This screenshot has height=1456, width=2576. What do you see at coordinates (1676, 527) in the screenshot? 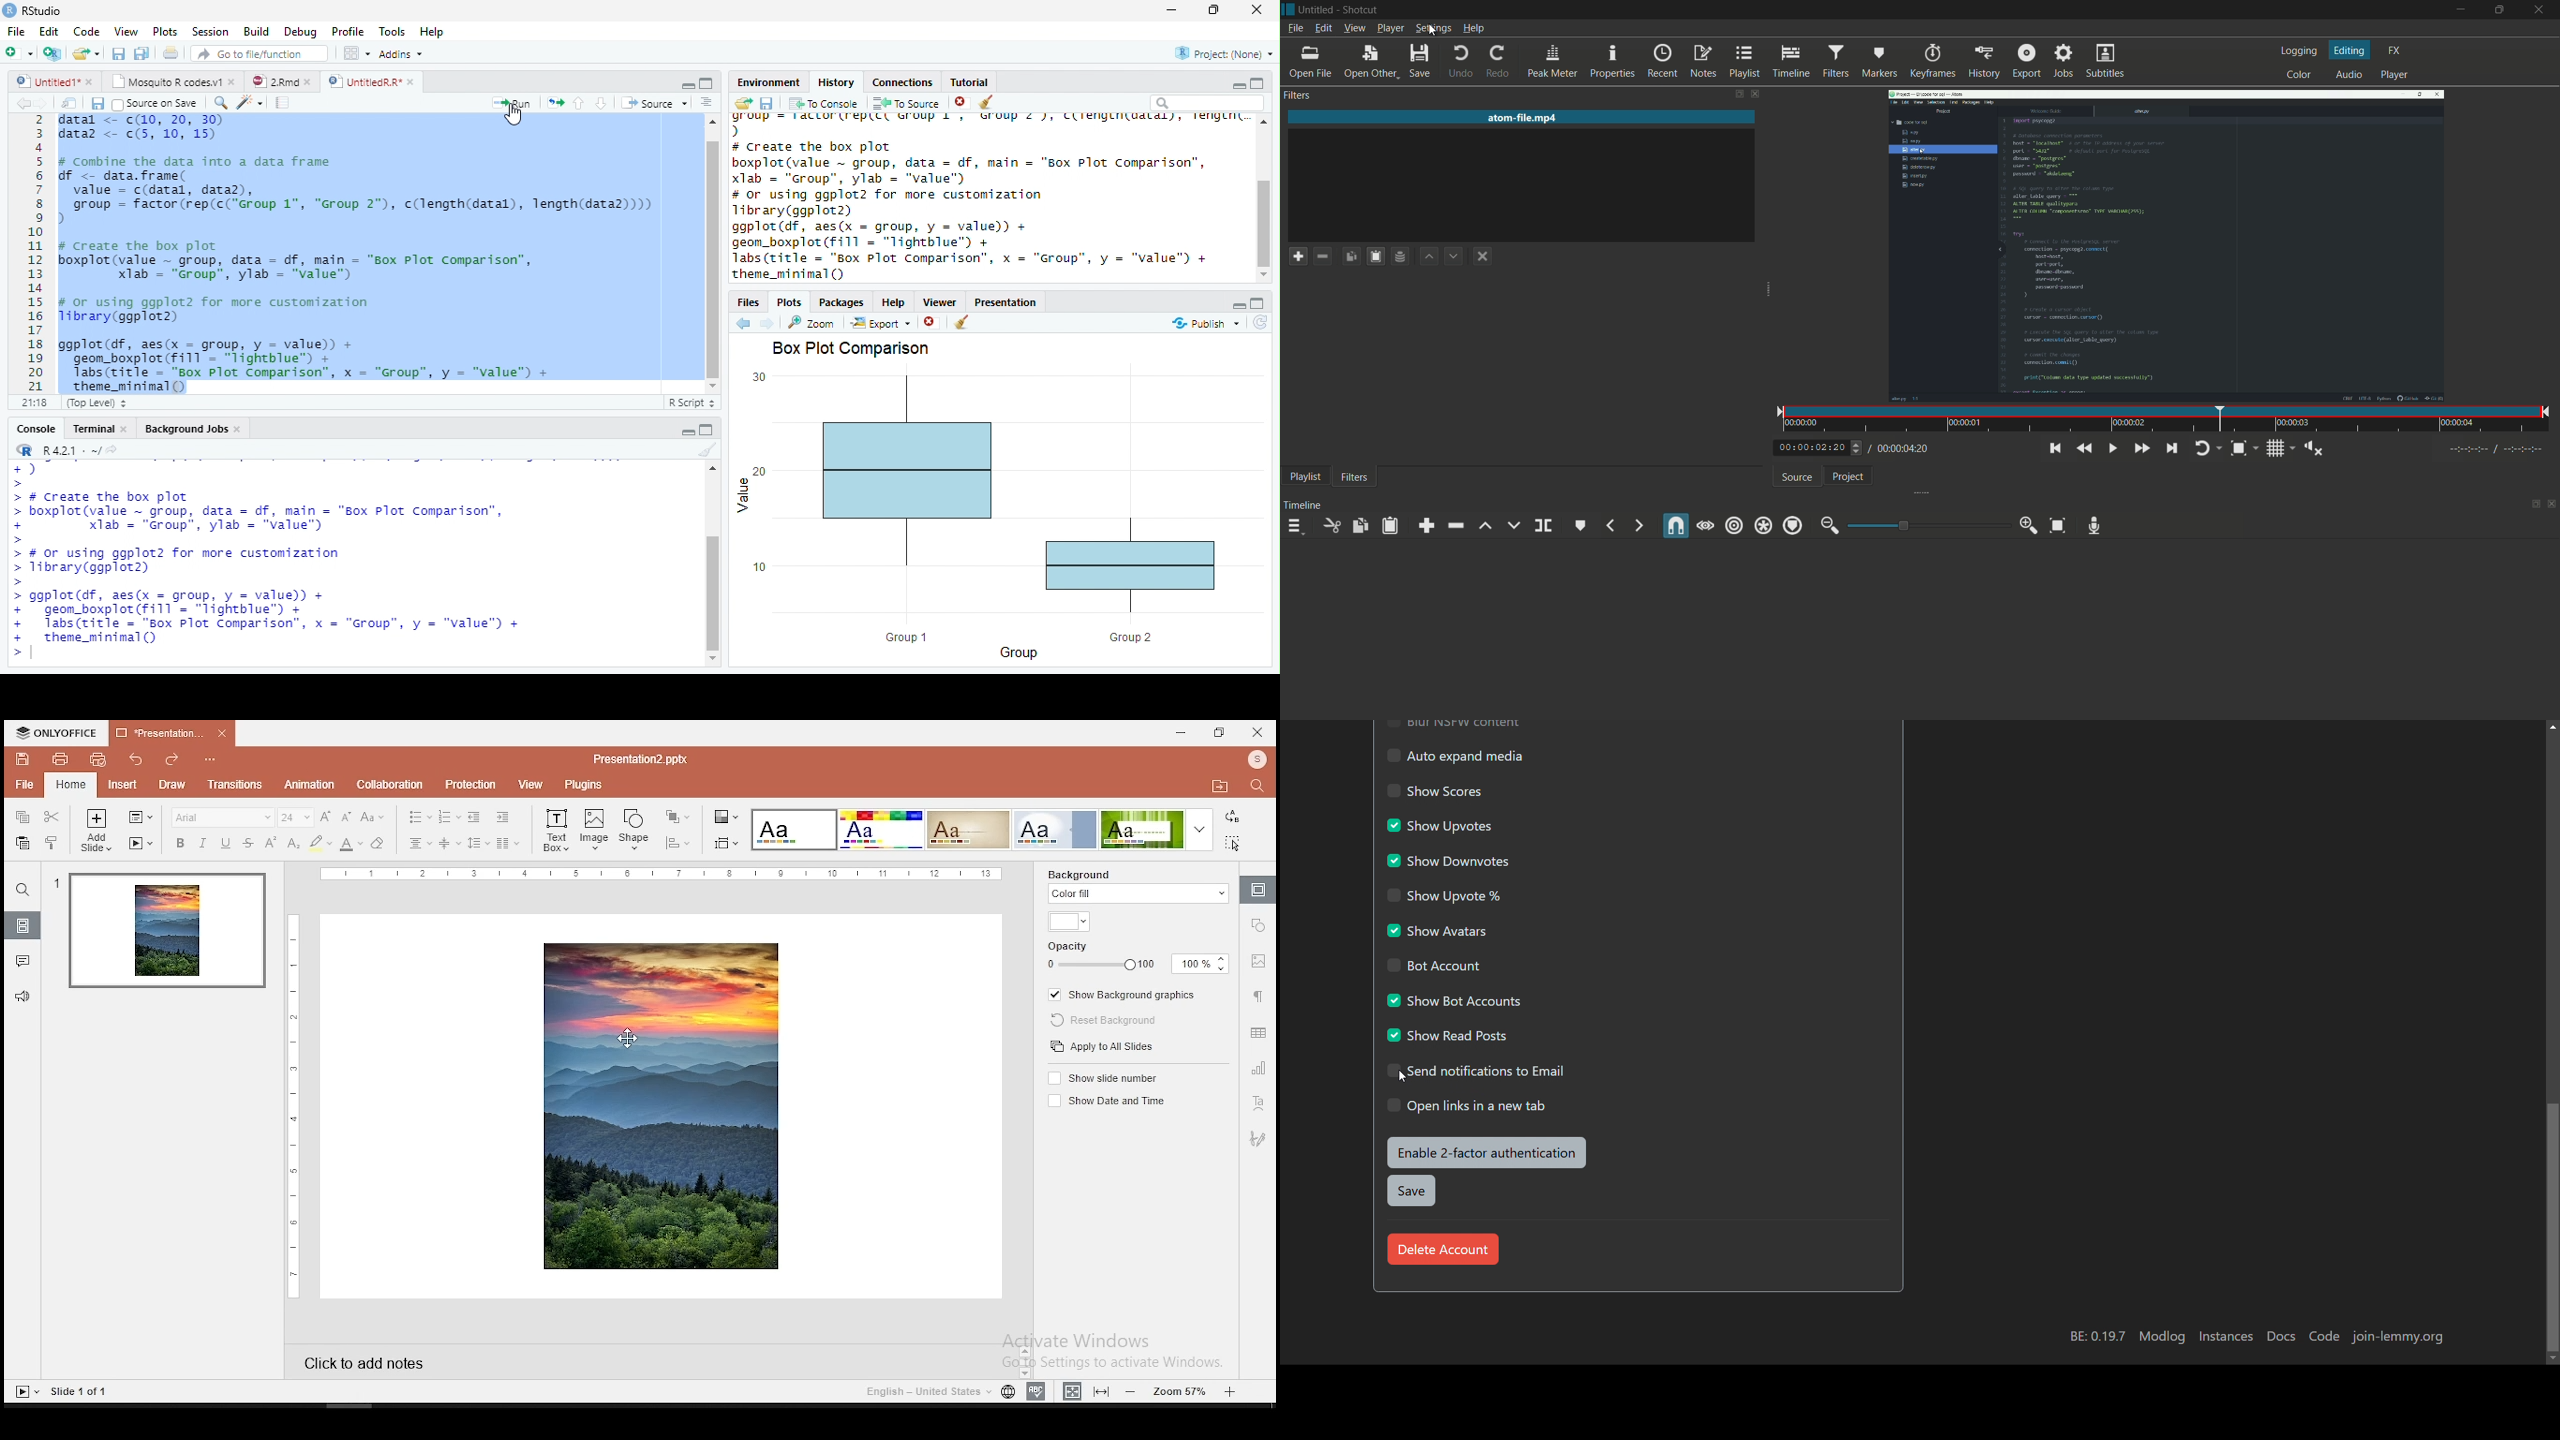
I see `snap` at bounding box center [1676, 527].